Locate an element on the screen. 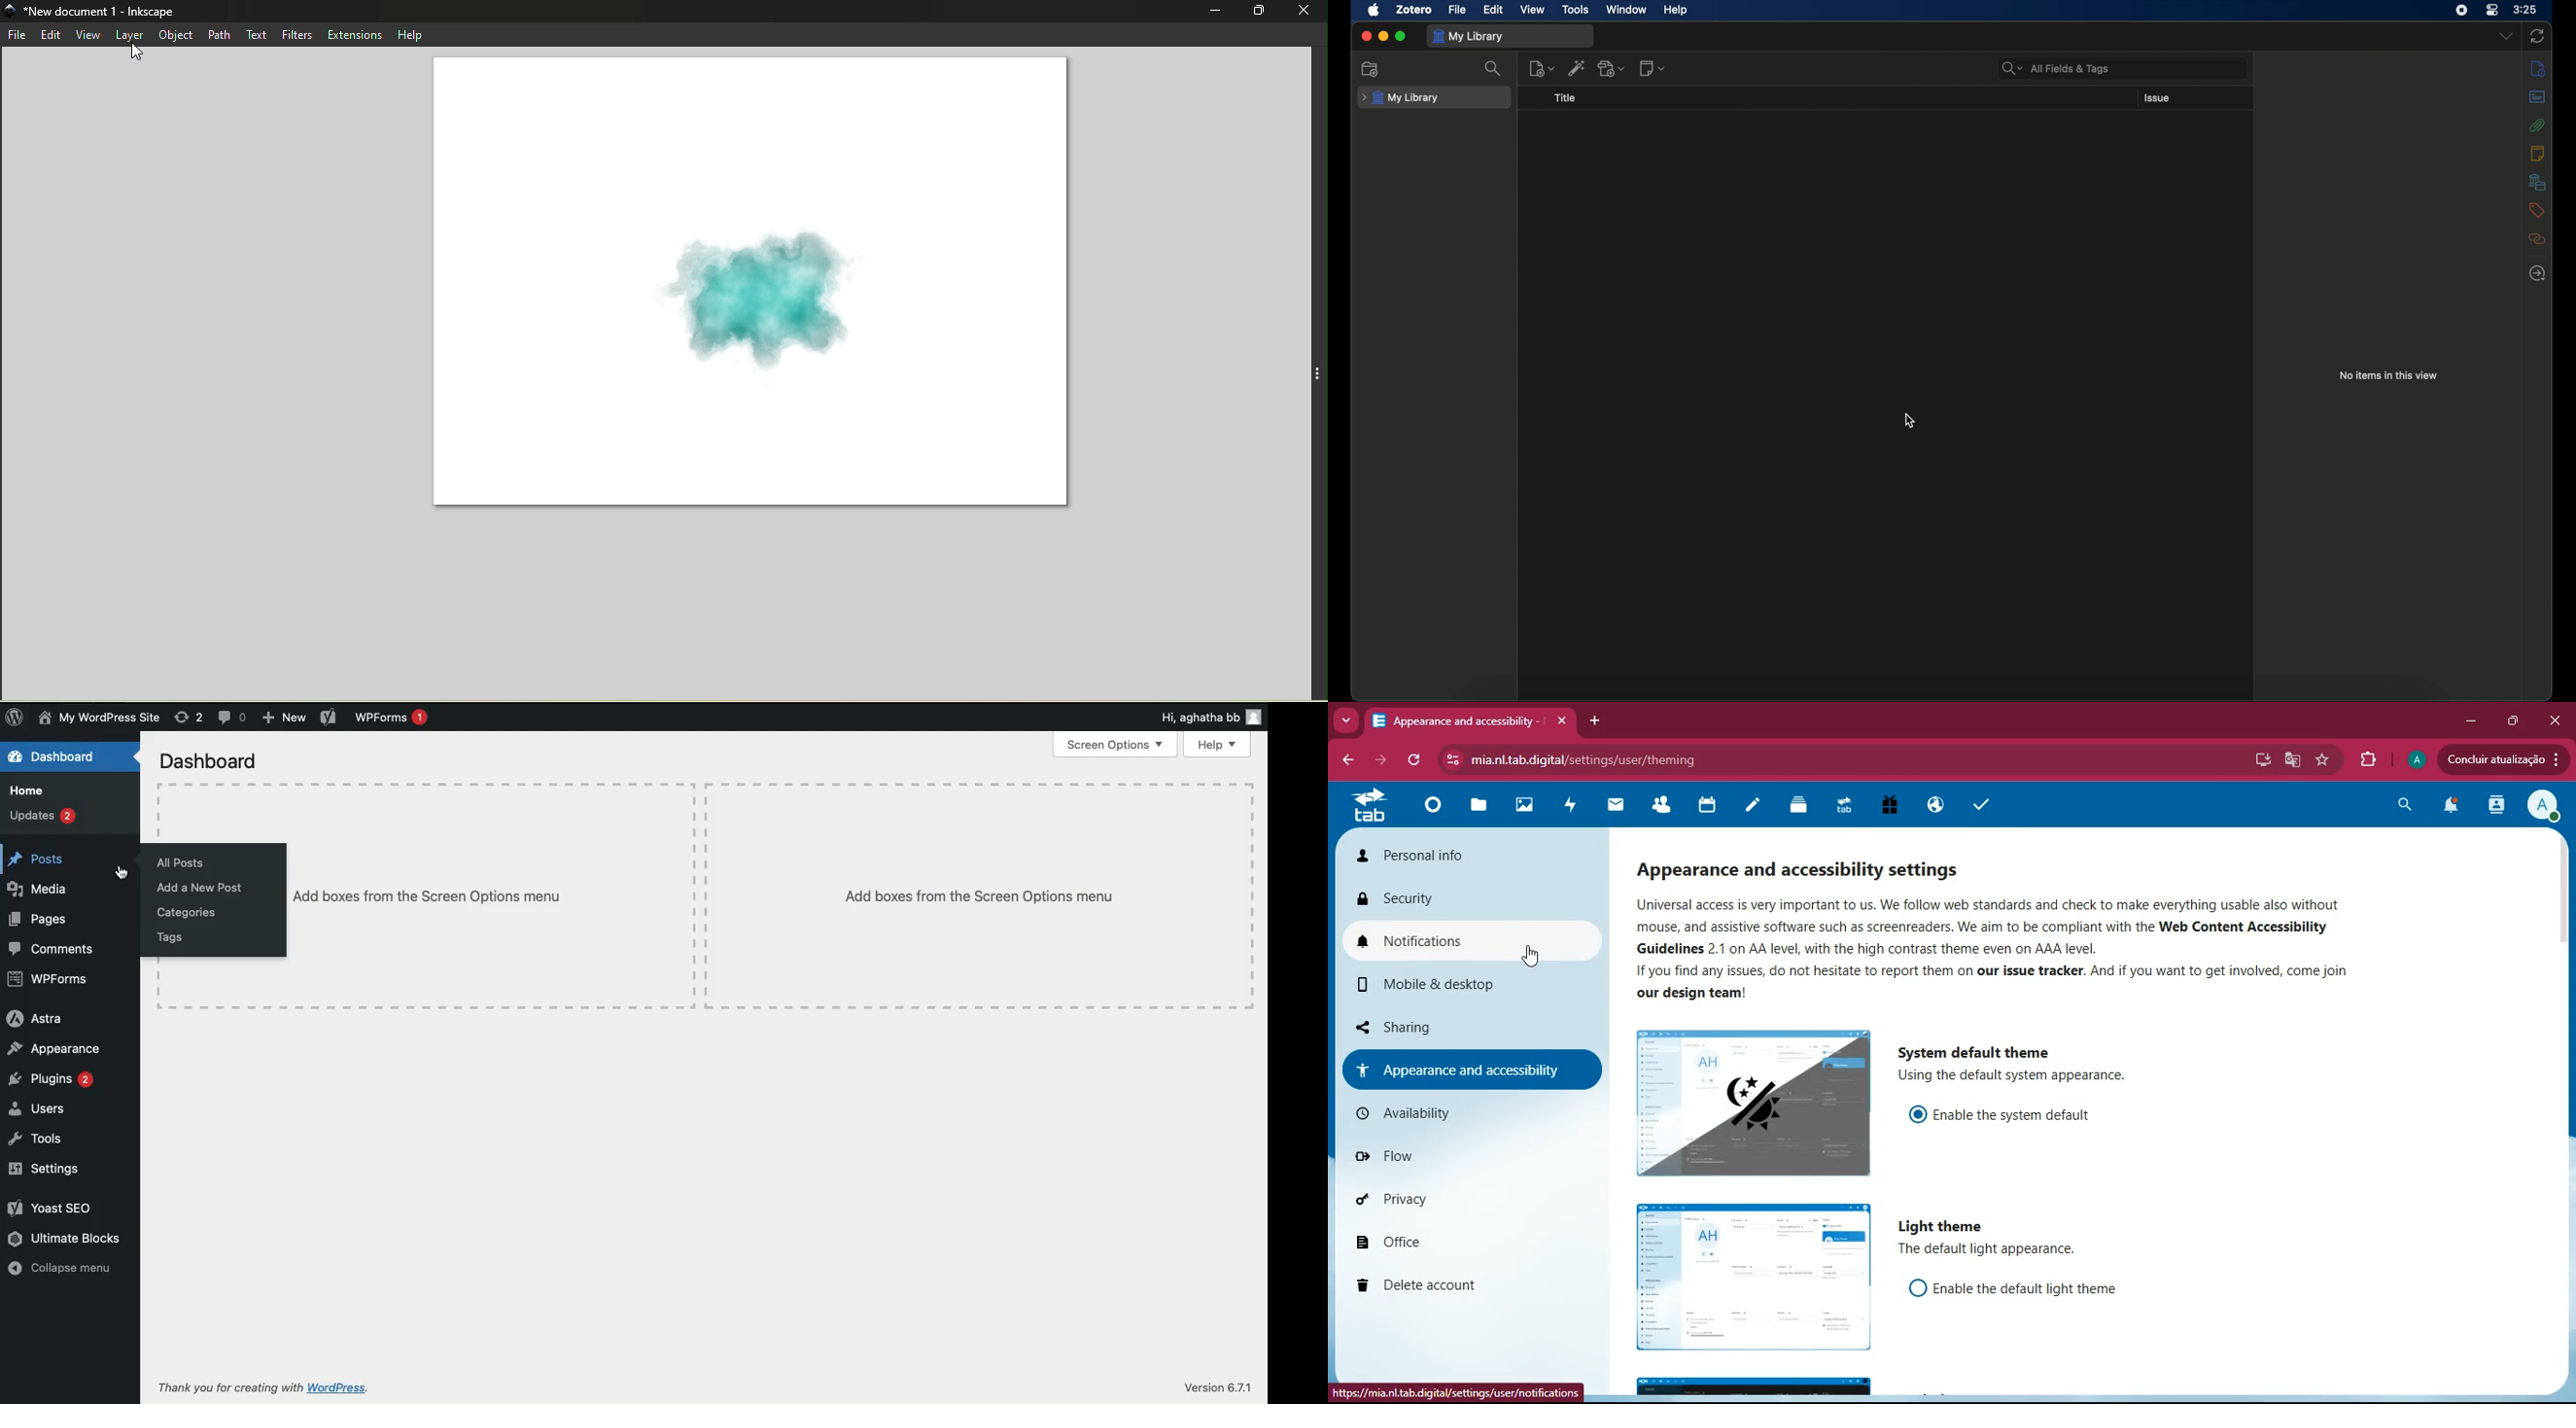 The height and width of the screenshot is (1428, 2576). file is located at coordinates (1457, 9).